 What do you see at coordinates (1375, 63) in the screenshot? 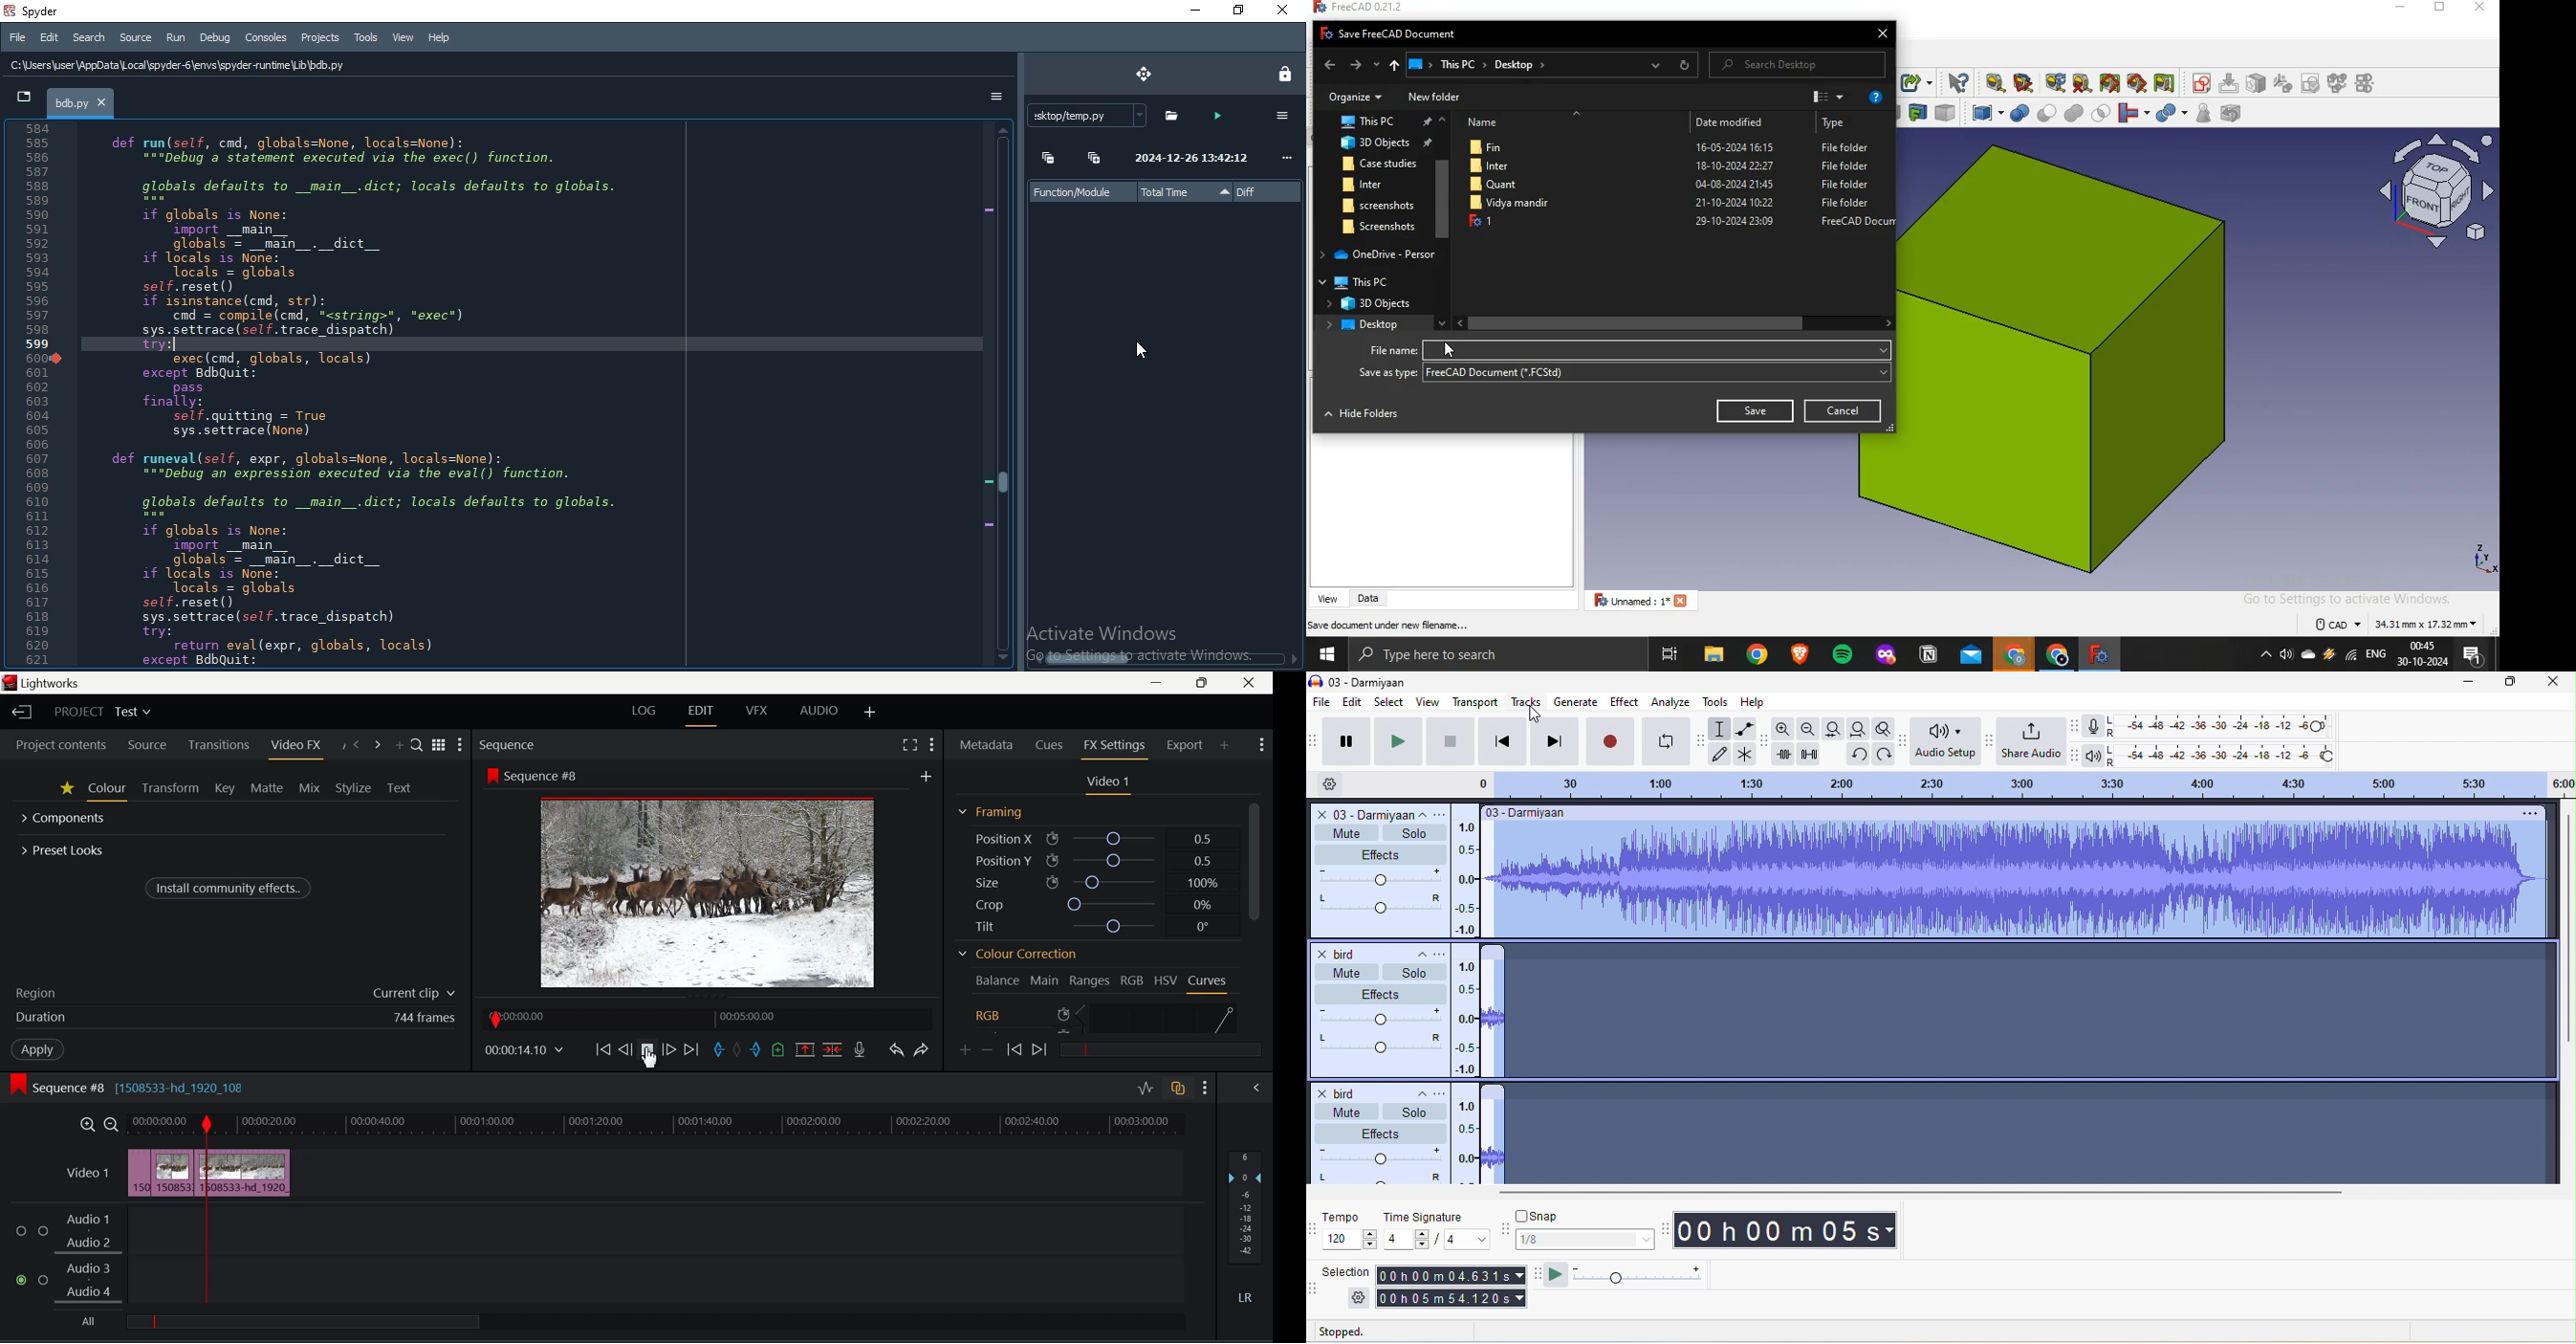
I see `recent locations` at bounding box center [1375, 63].